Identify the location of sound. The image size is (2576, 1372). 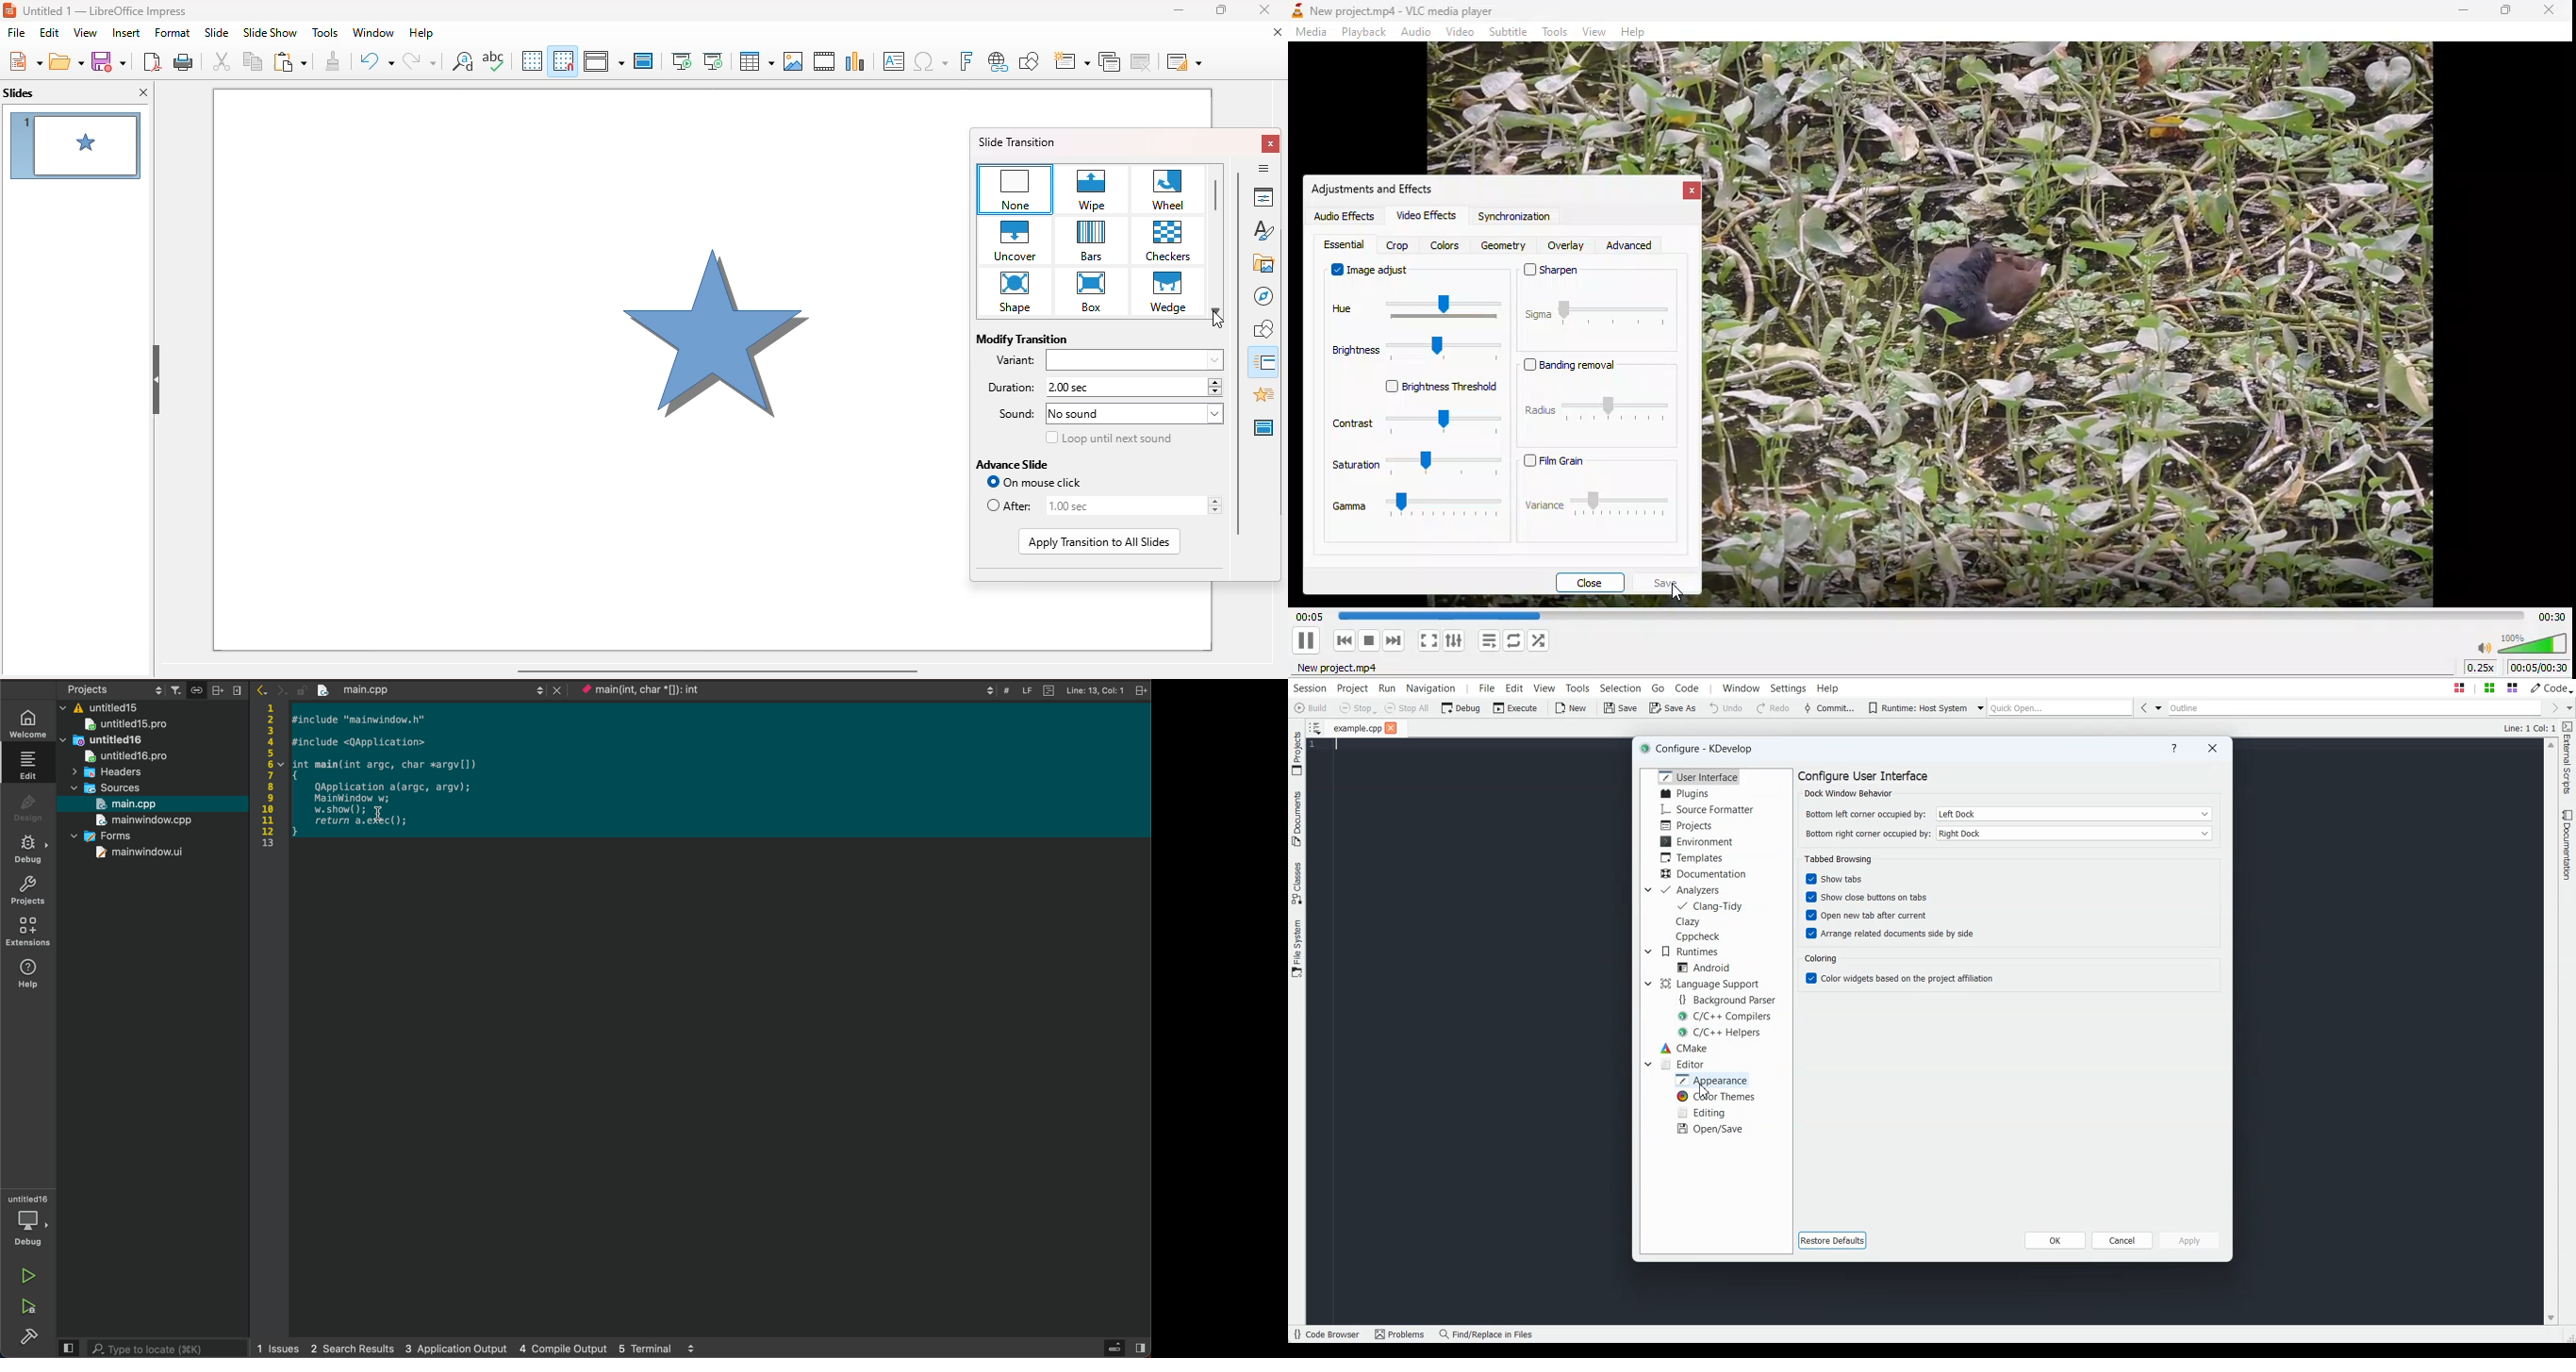
(1010, 415).